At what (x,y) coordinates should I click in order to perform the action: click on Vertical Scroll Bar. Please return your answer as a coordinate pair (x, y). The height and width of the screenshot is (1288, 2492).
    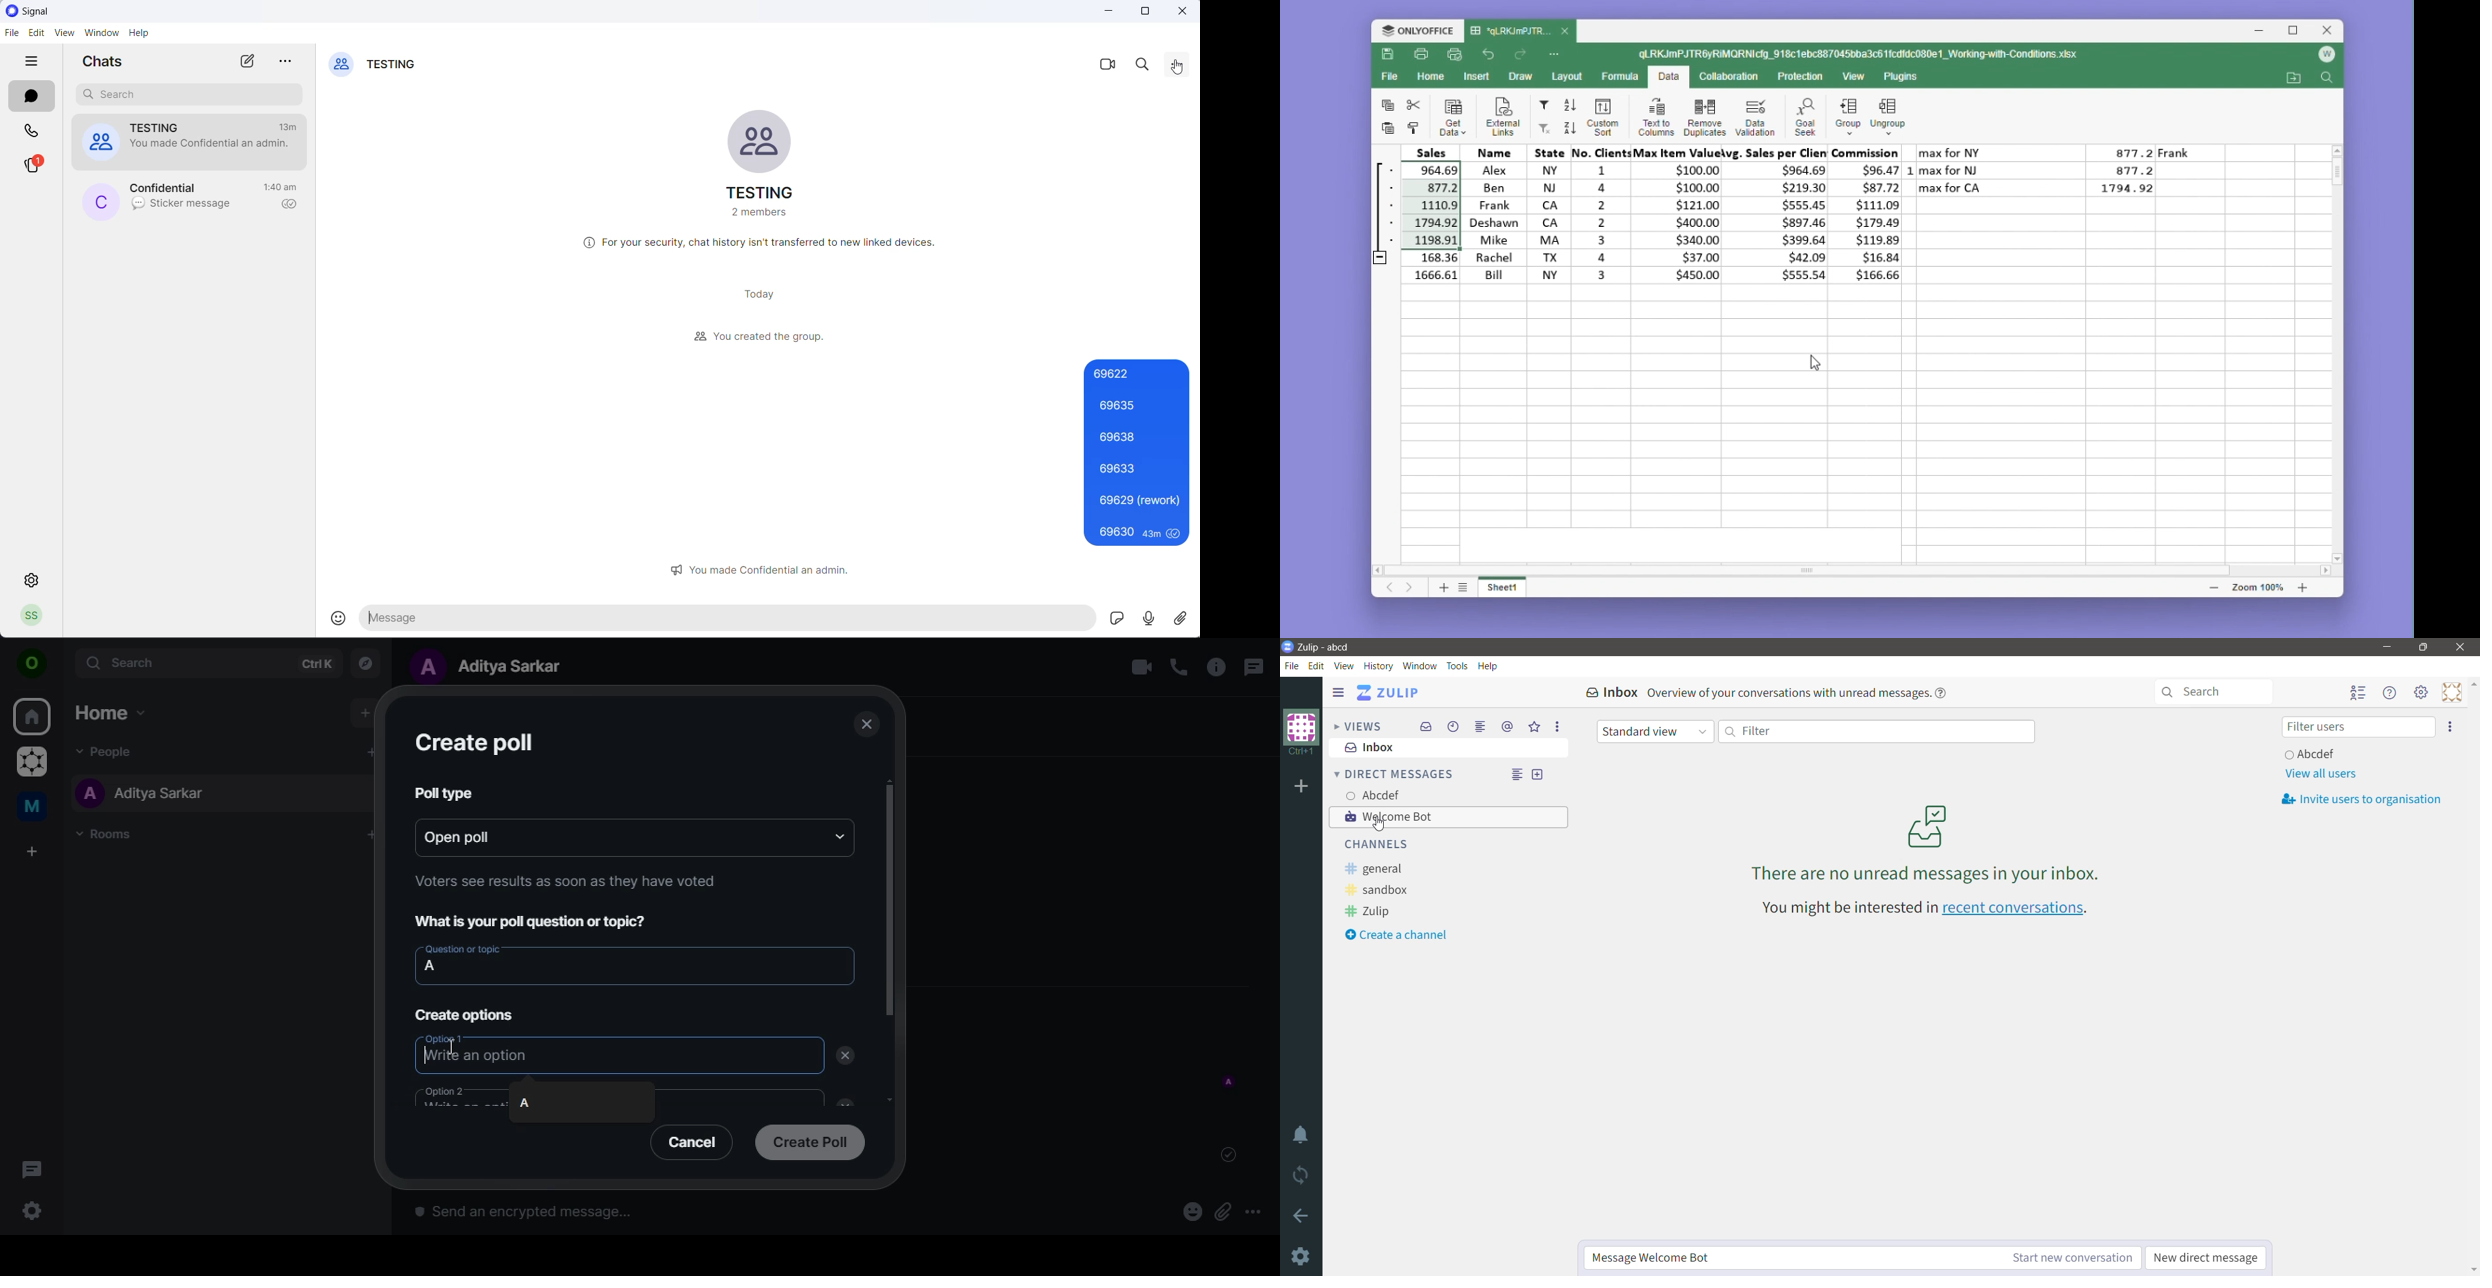
    Looking at the image, I should click on (2473, 975).